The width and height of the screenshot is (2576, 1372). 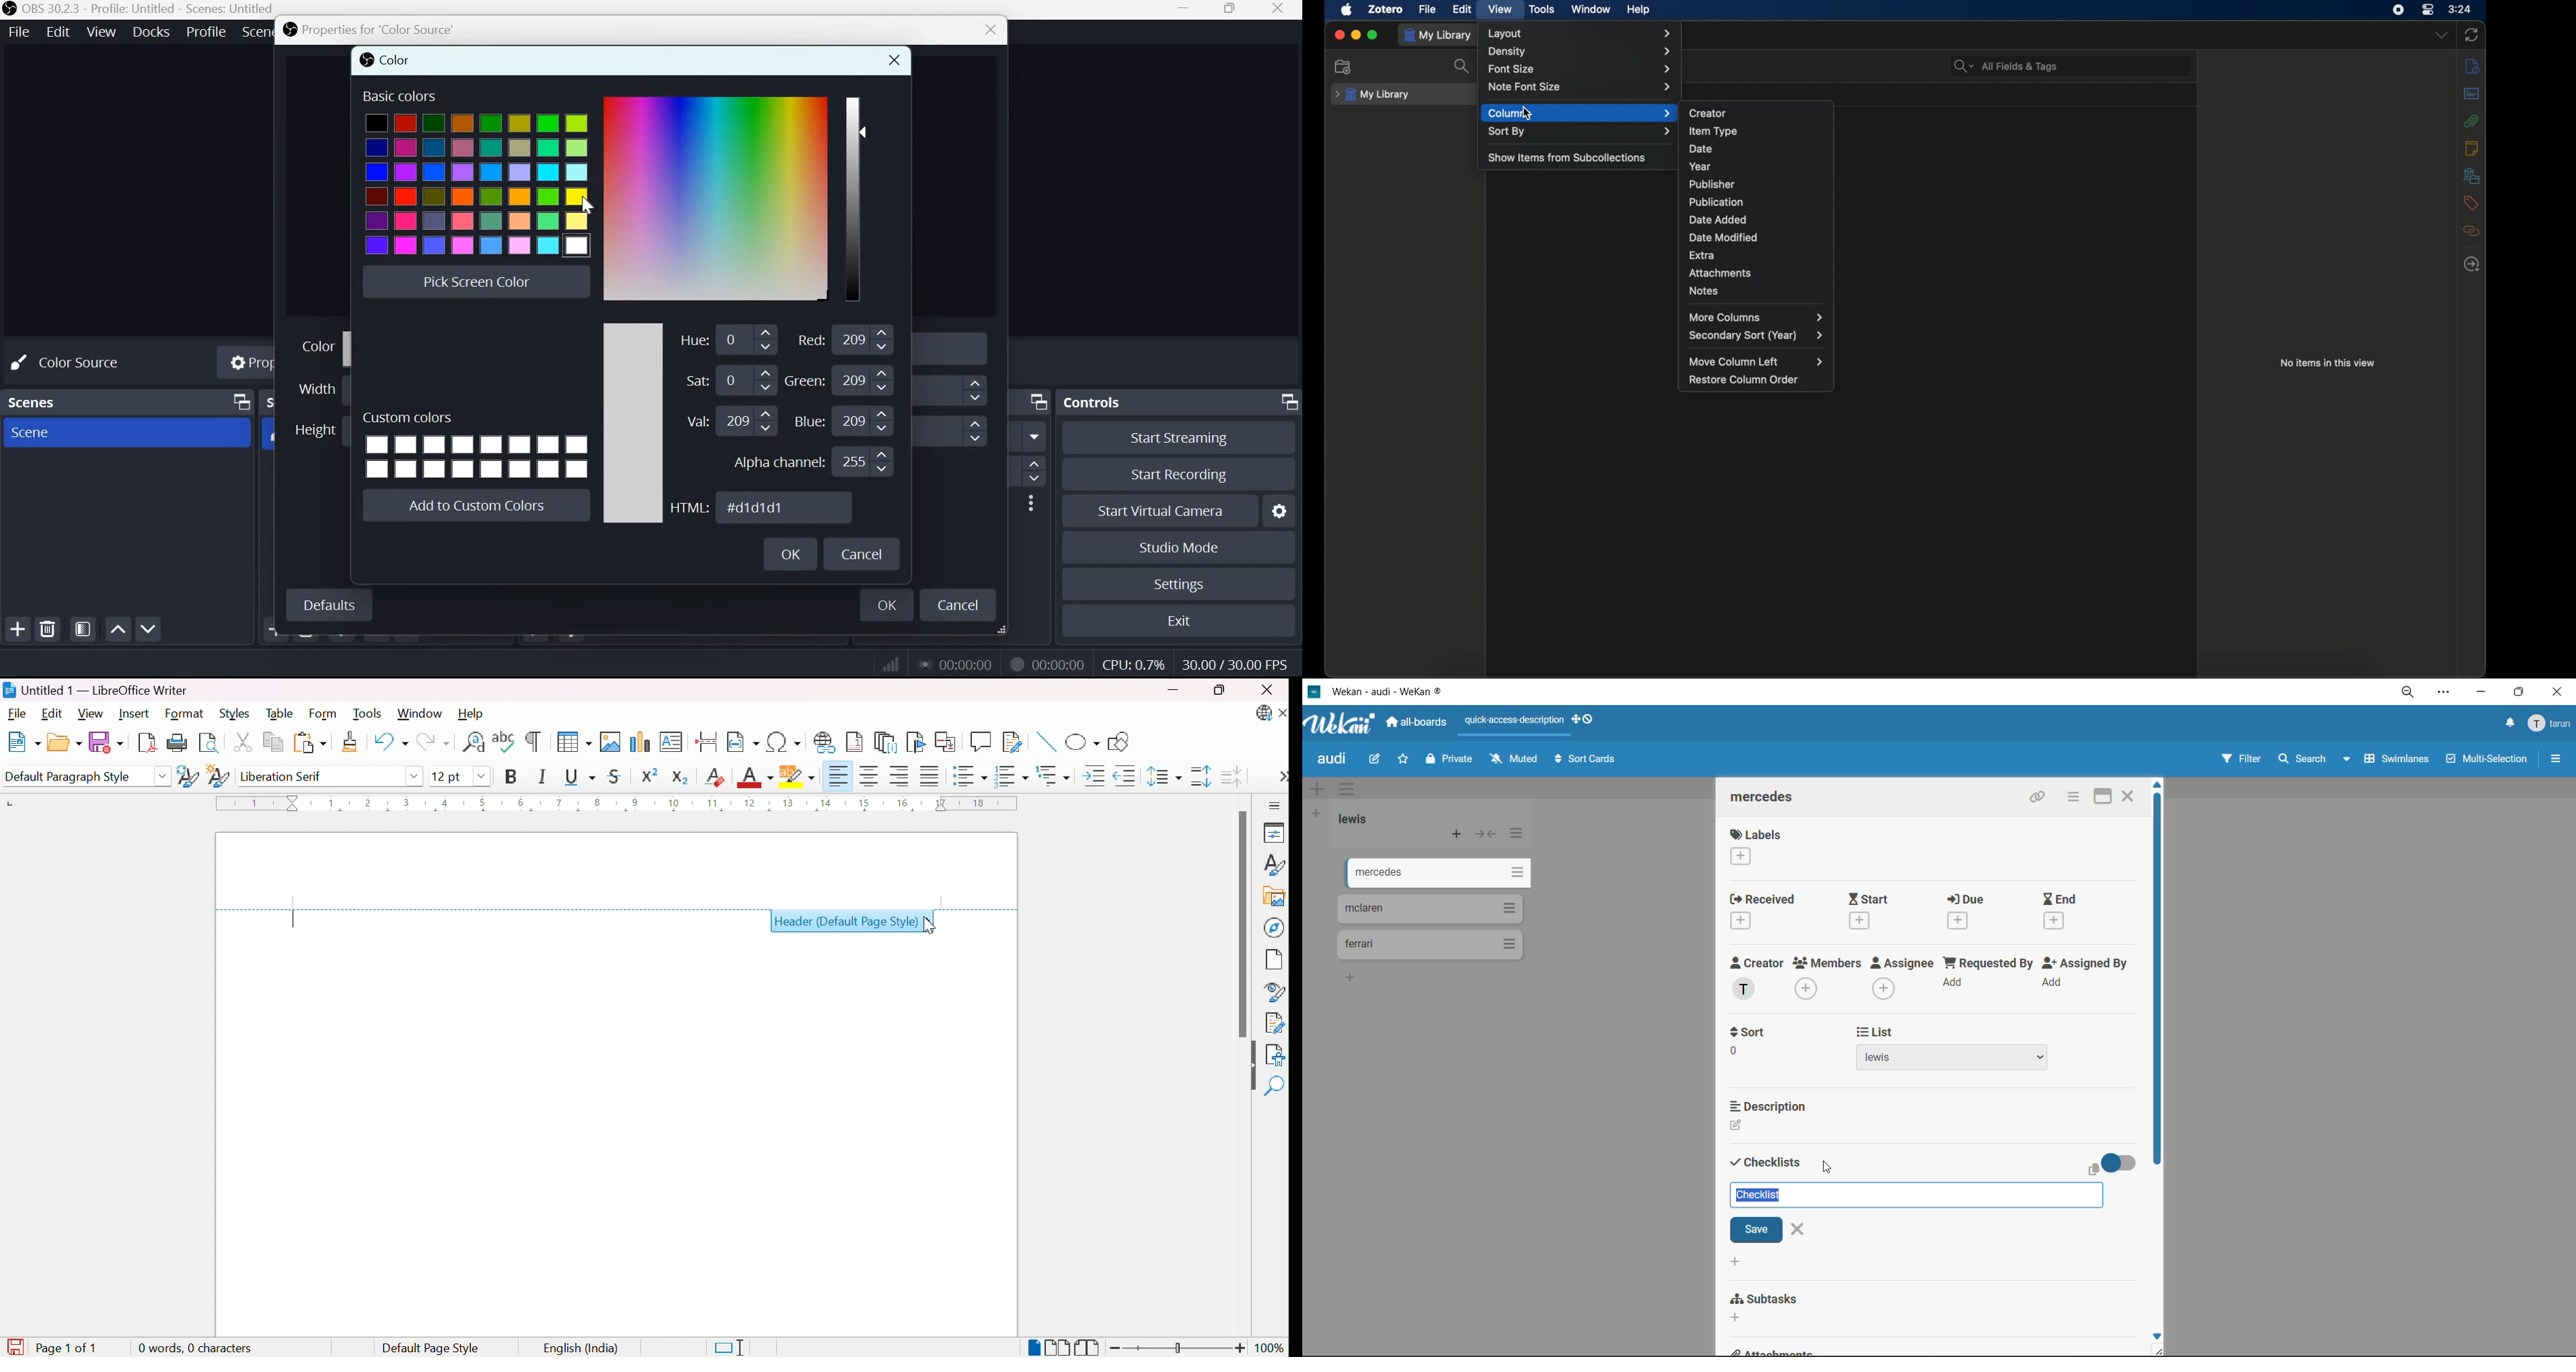 What do you see at coordinates (2471, 147) in the screenshot?
I see `notes` at bounding box center [2471, 147].